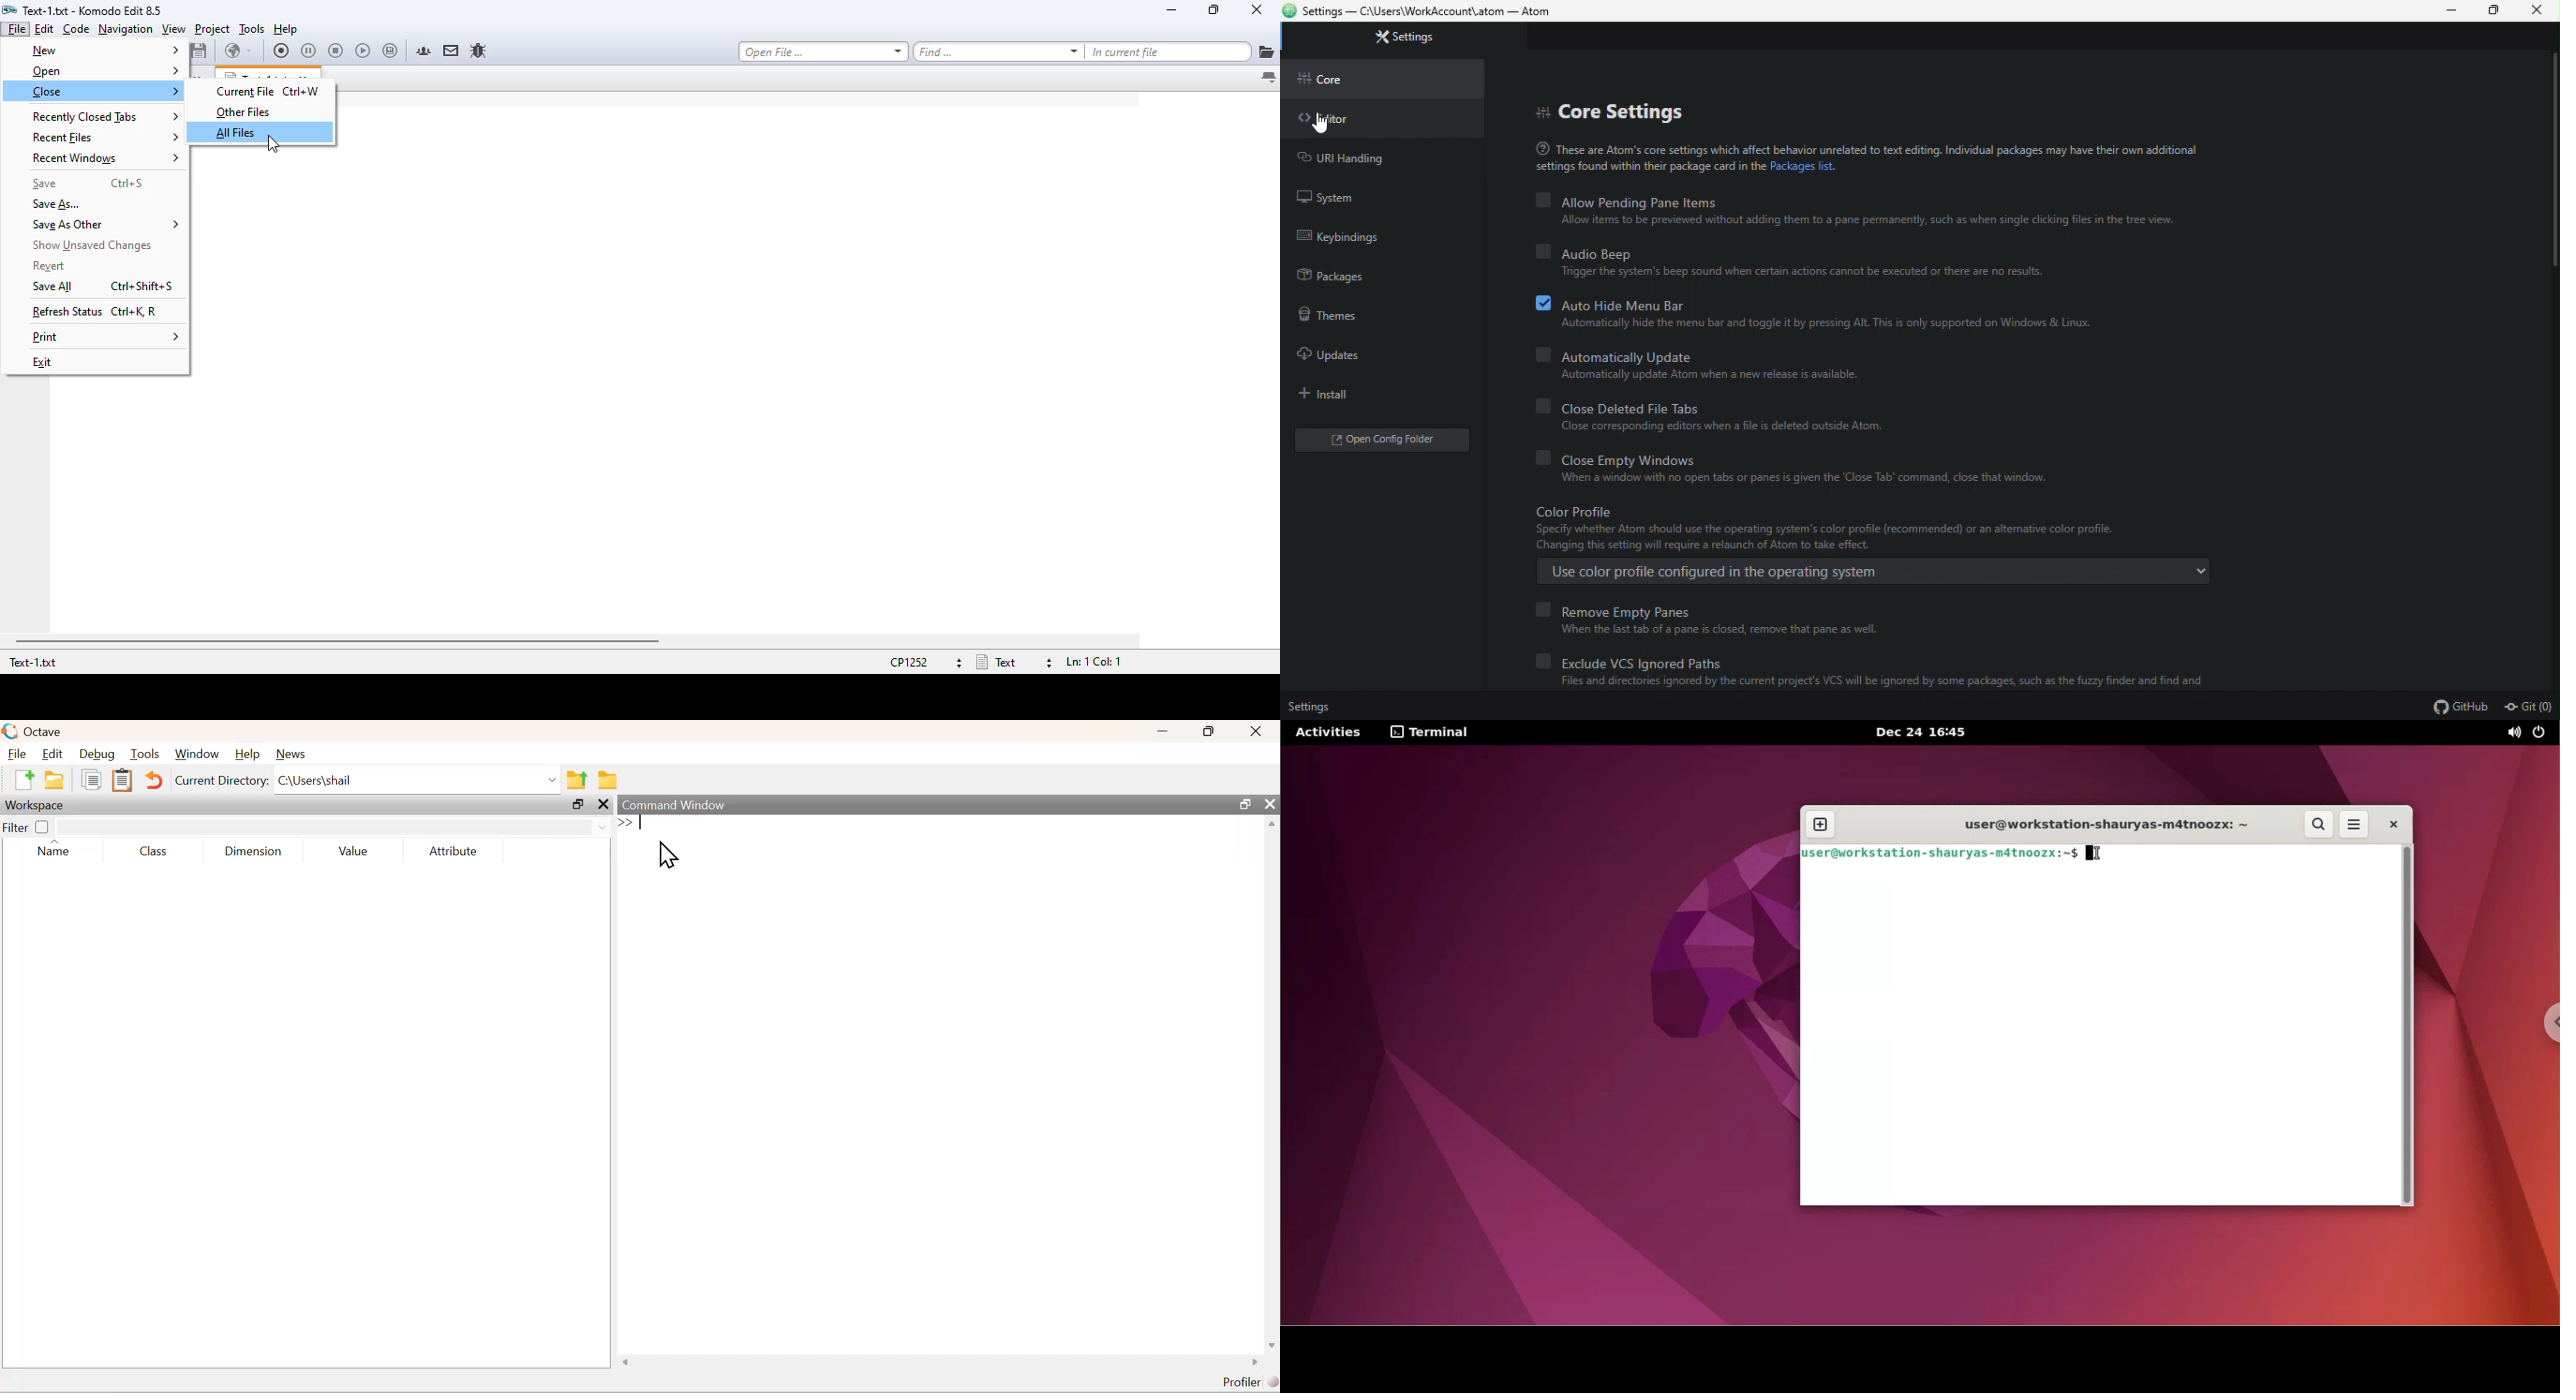  What do you see at coordinates (1213, 8) in the screenshot?
I see `maximize` at bounding box center [1213, 8].